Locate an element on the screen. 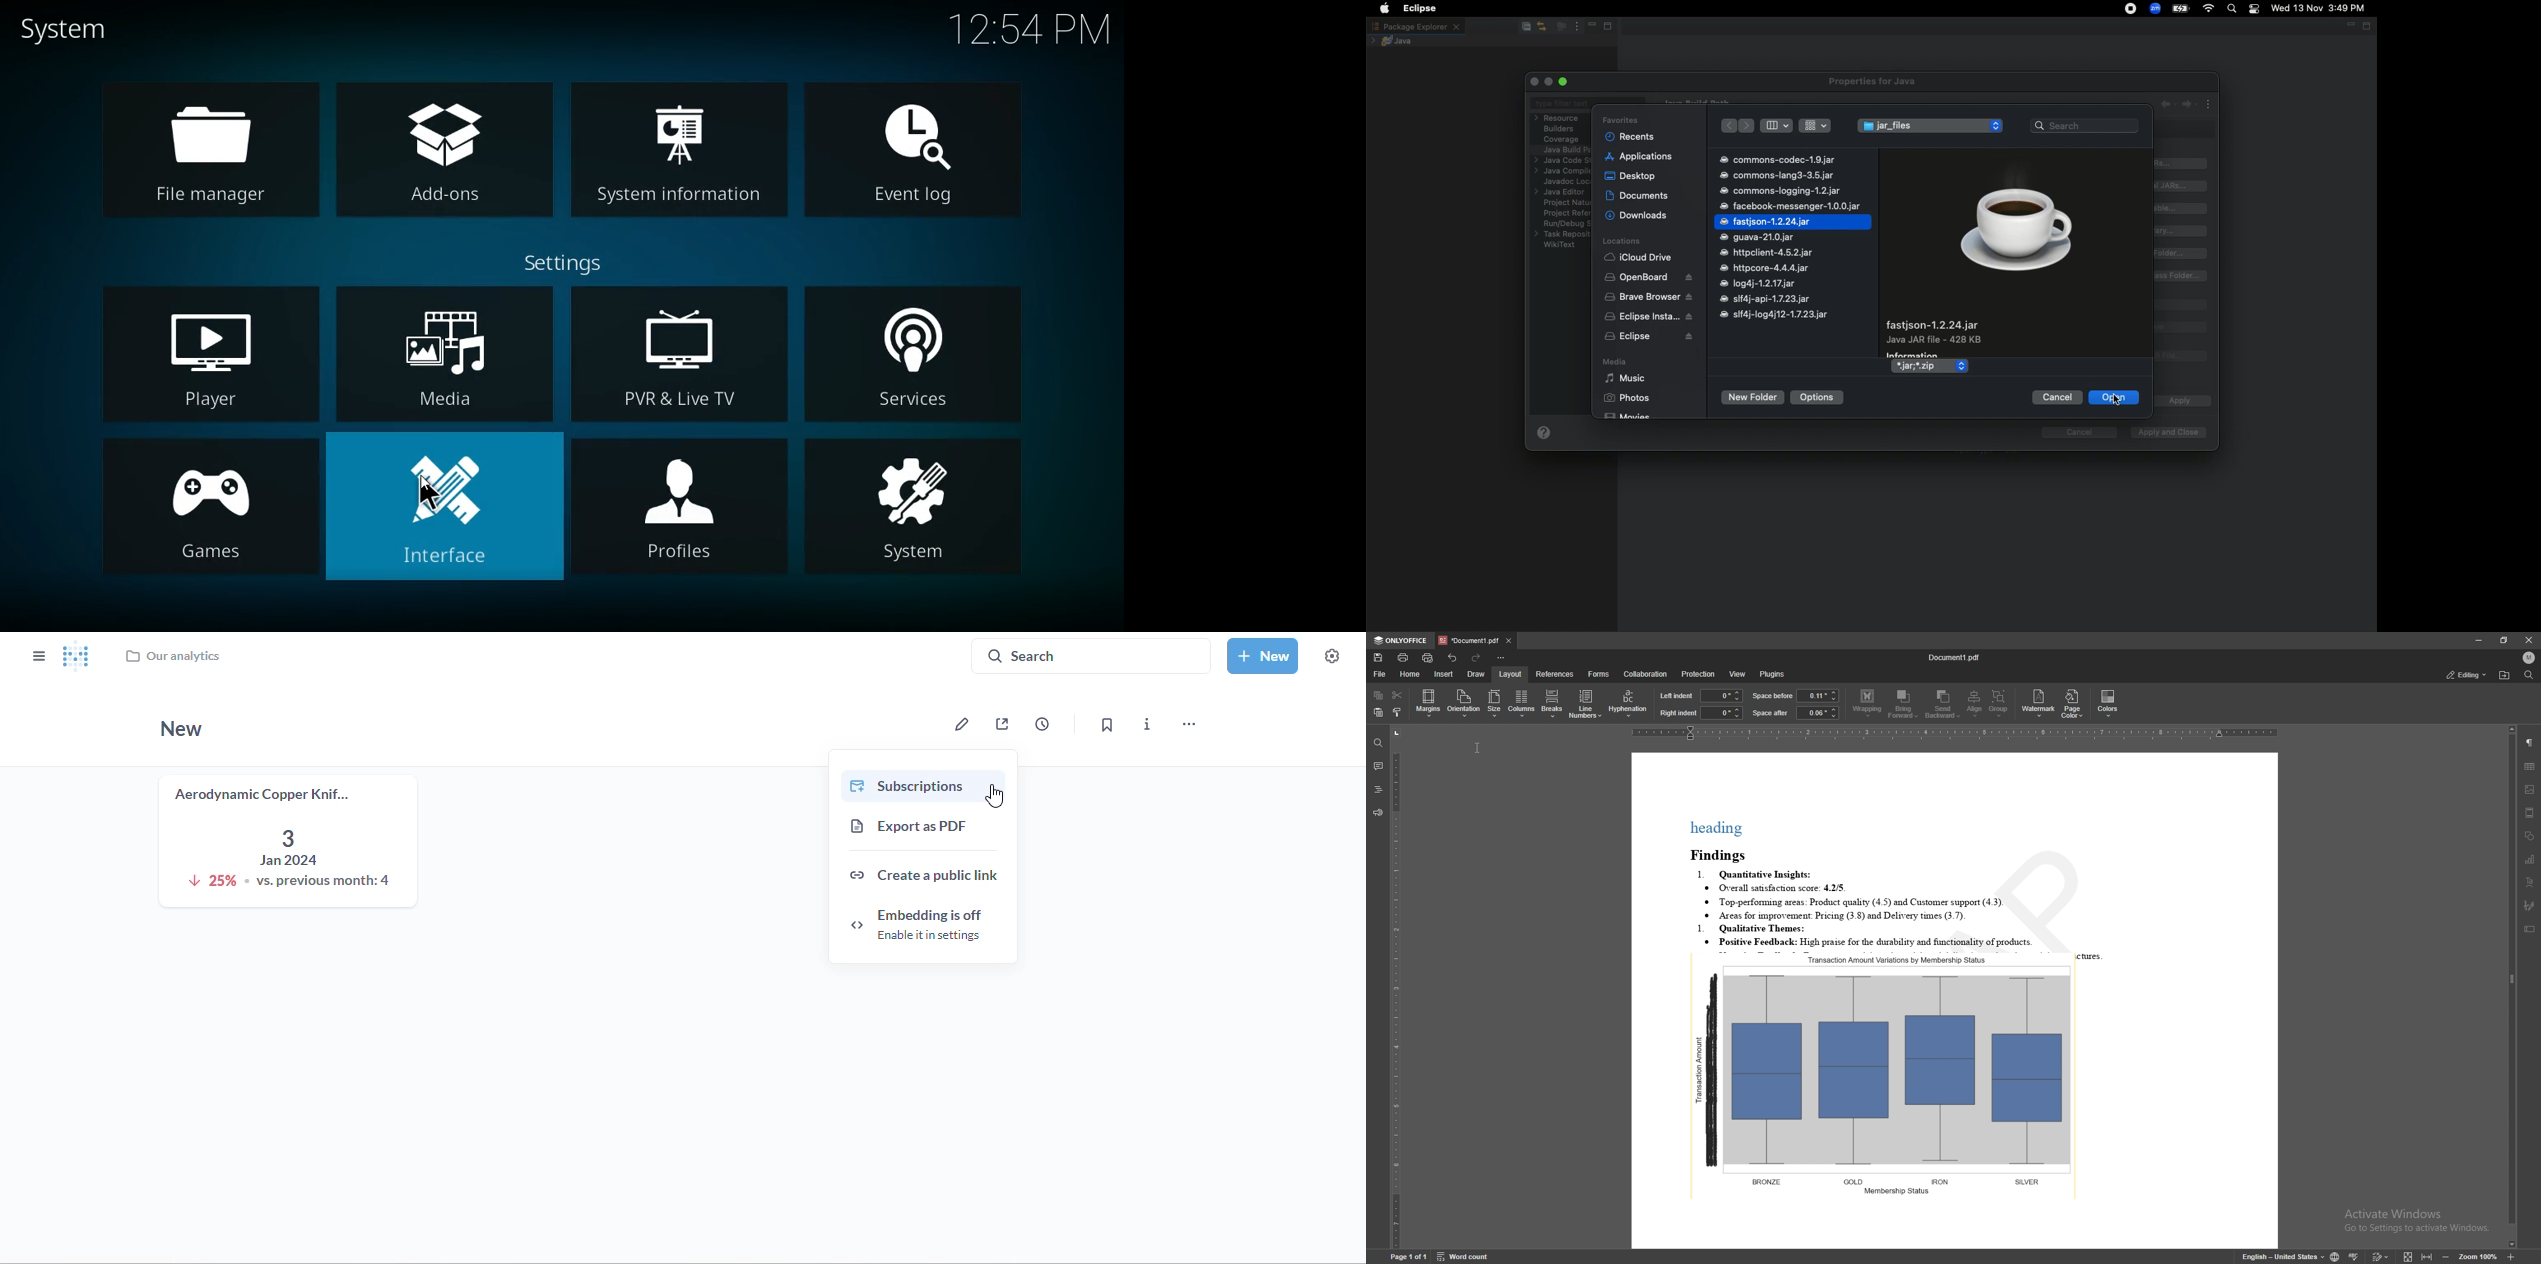  time is located at coordinates (1026, 30).